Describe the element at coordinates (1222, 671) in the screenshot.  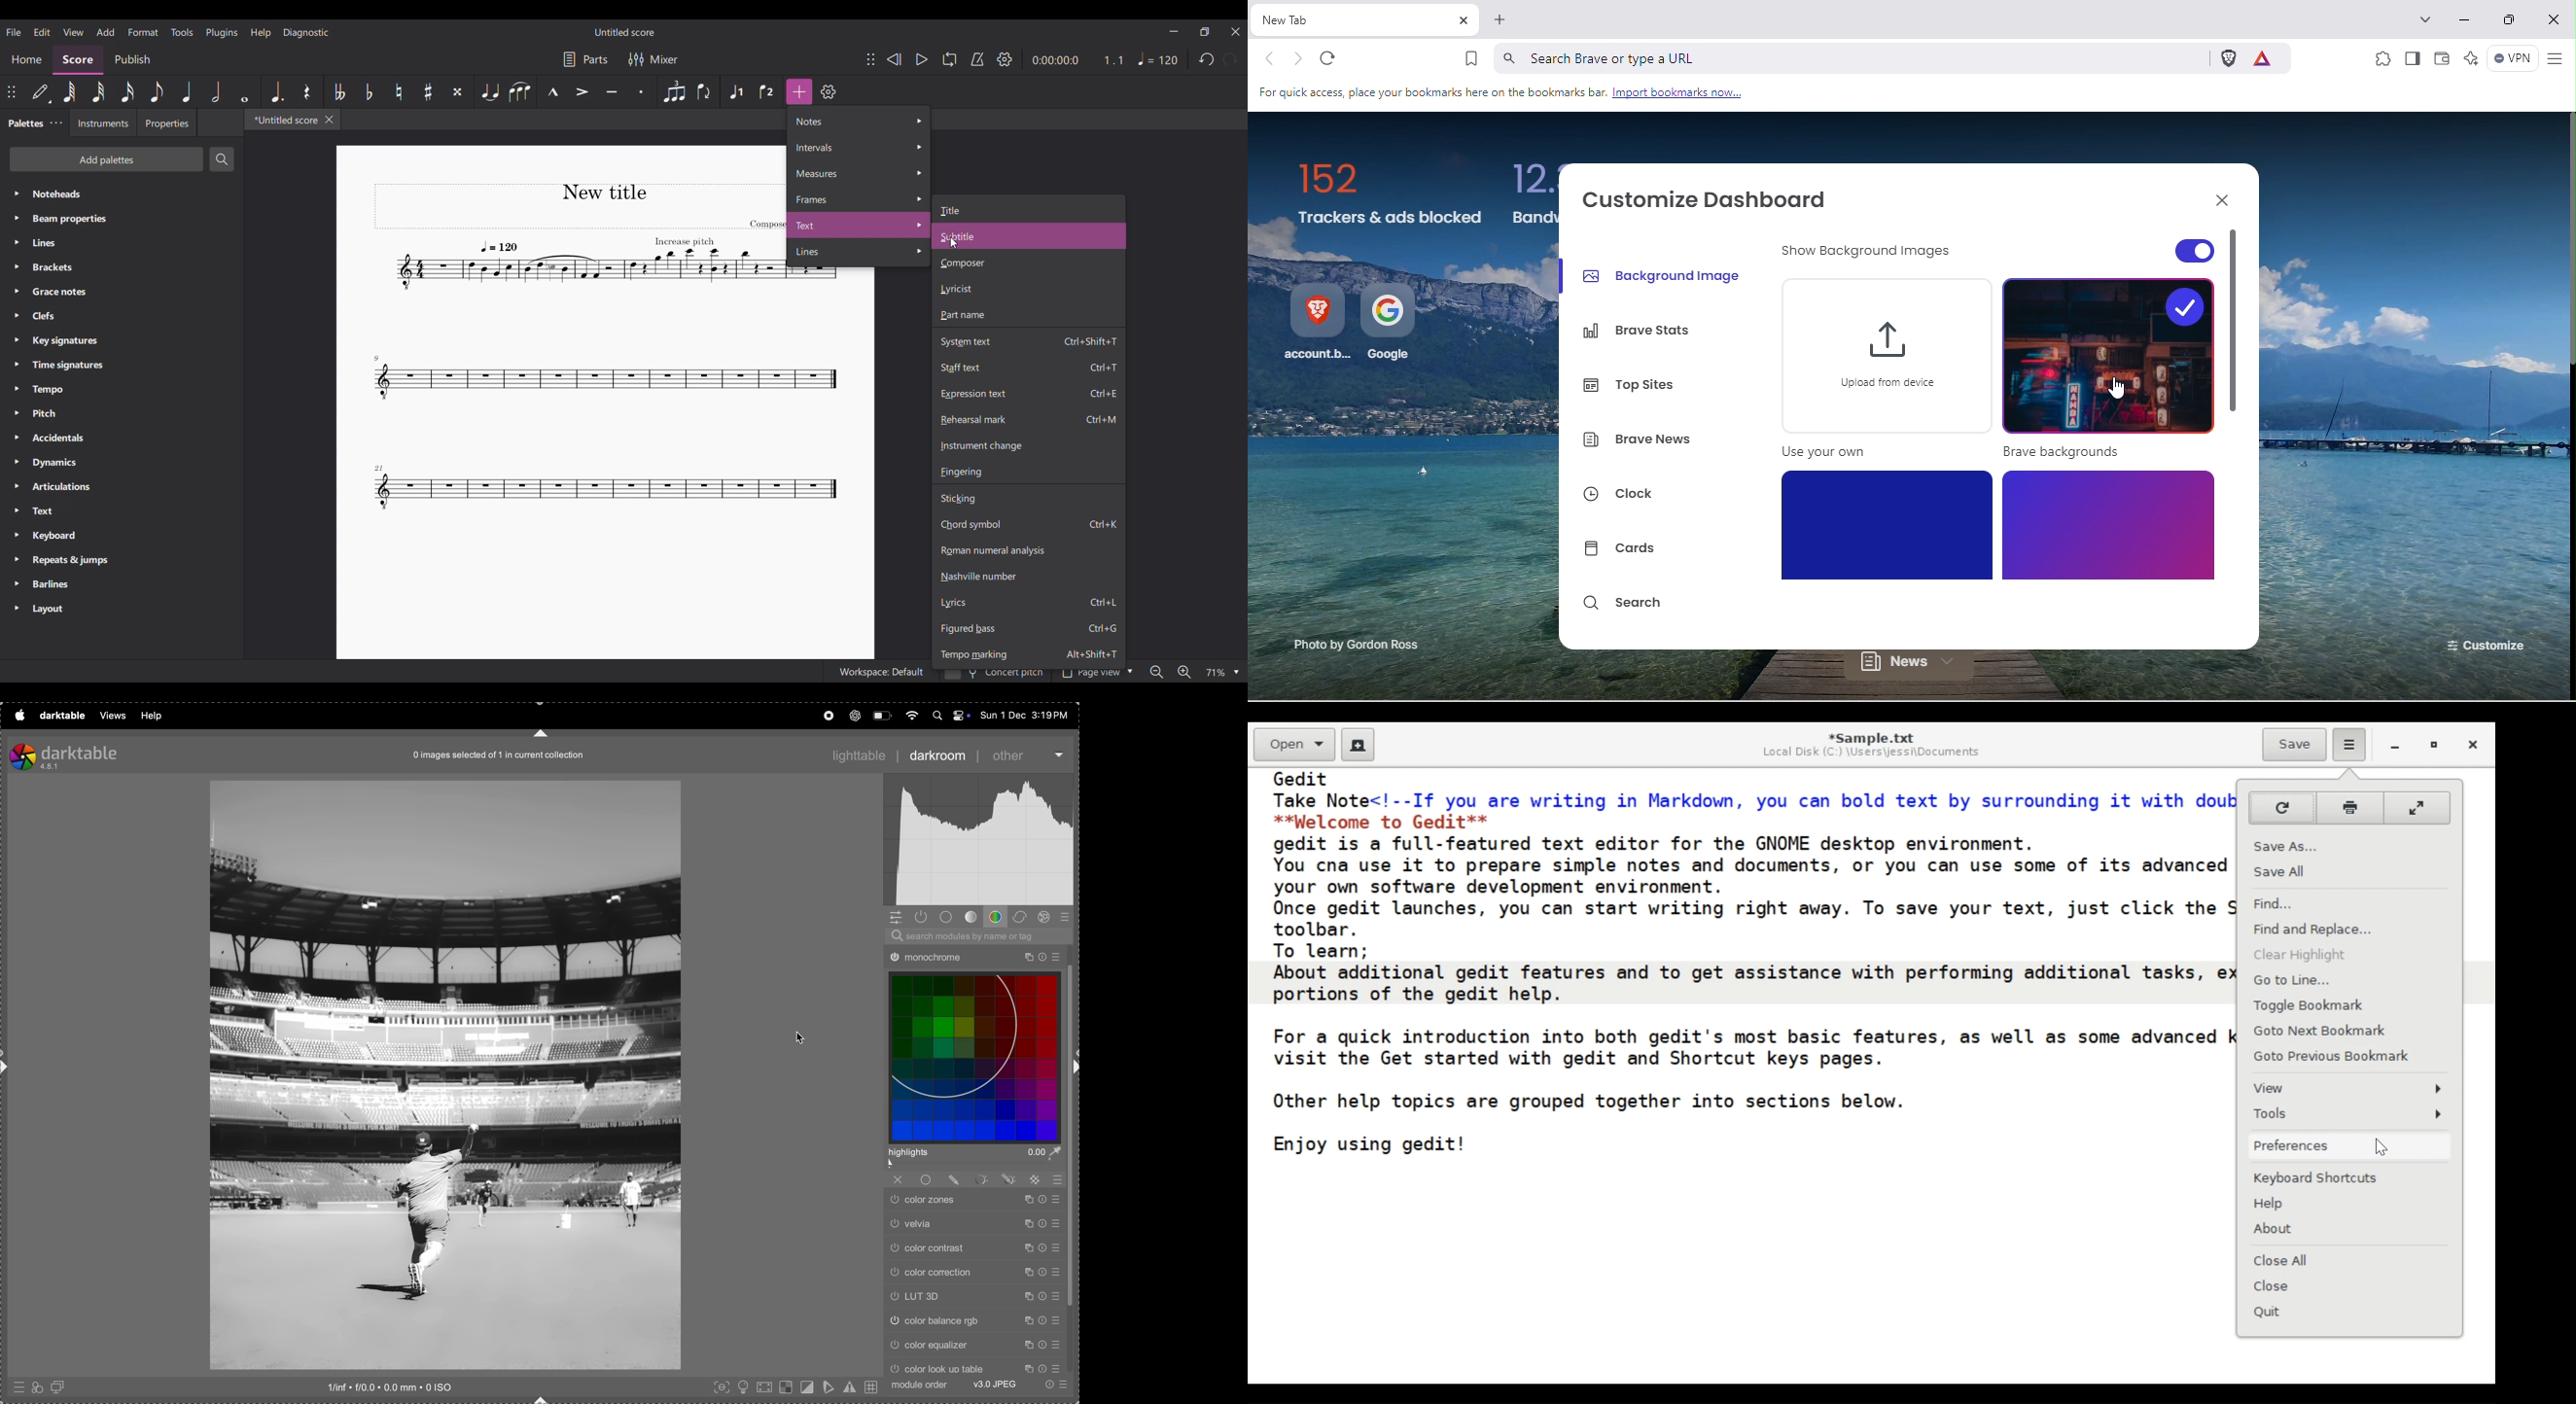
I see `Zoom options` at that location.